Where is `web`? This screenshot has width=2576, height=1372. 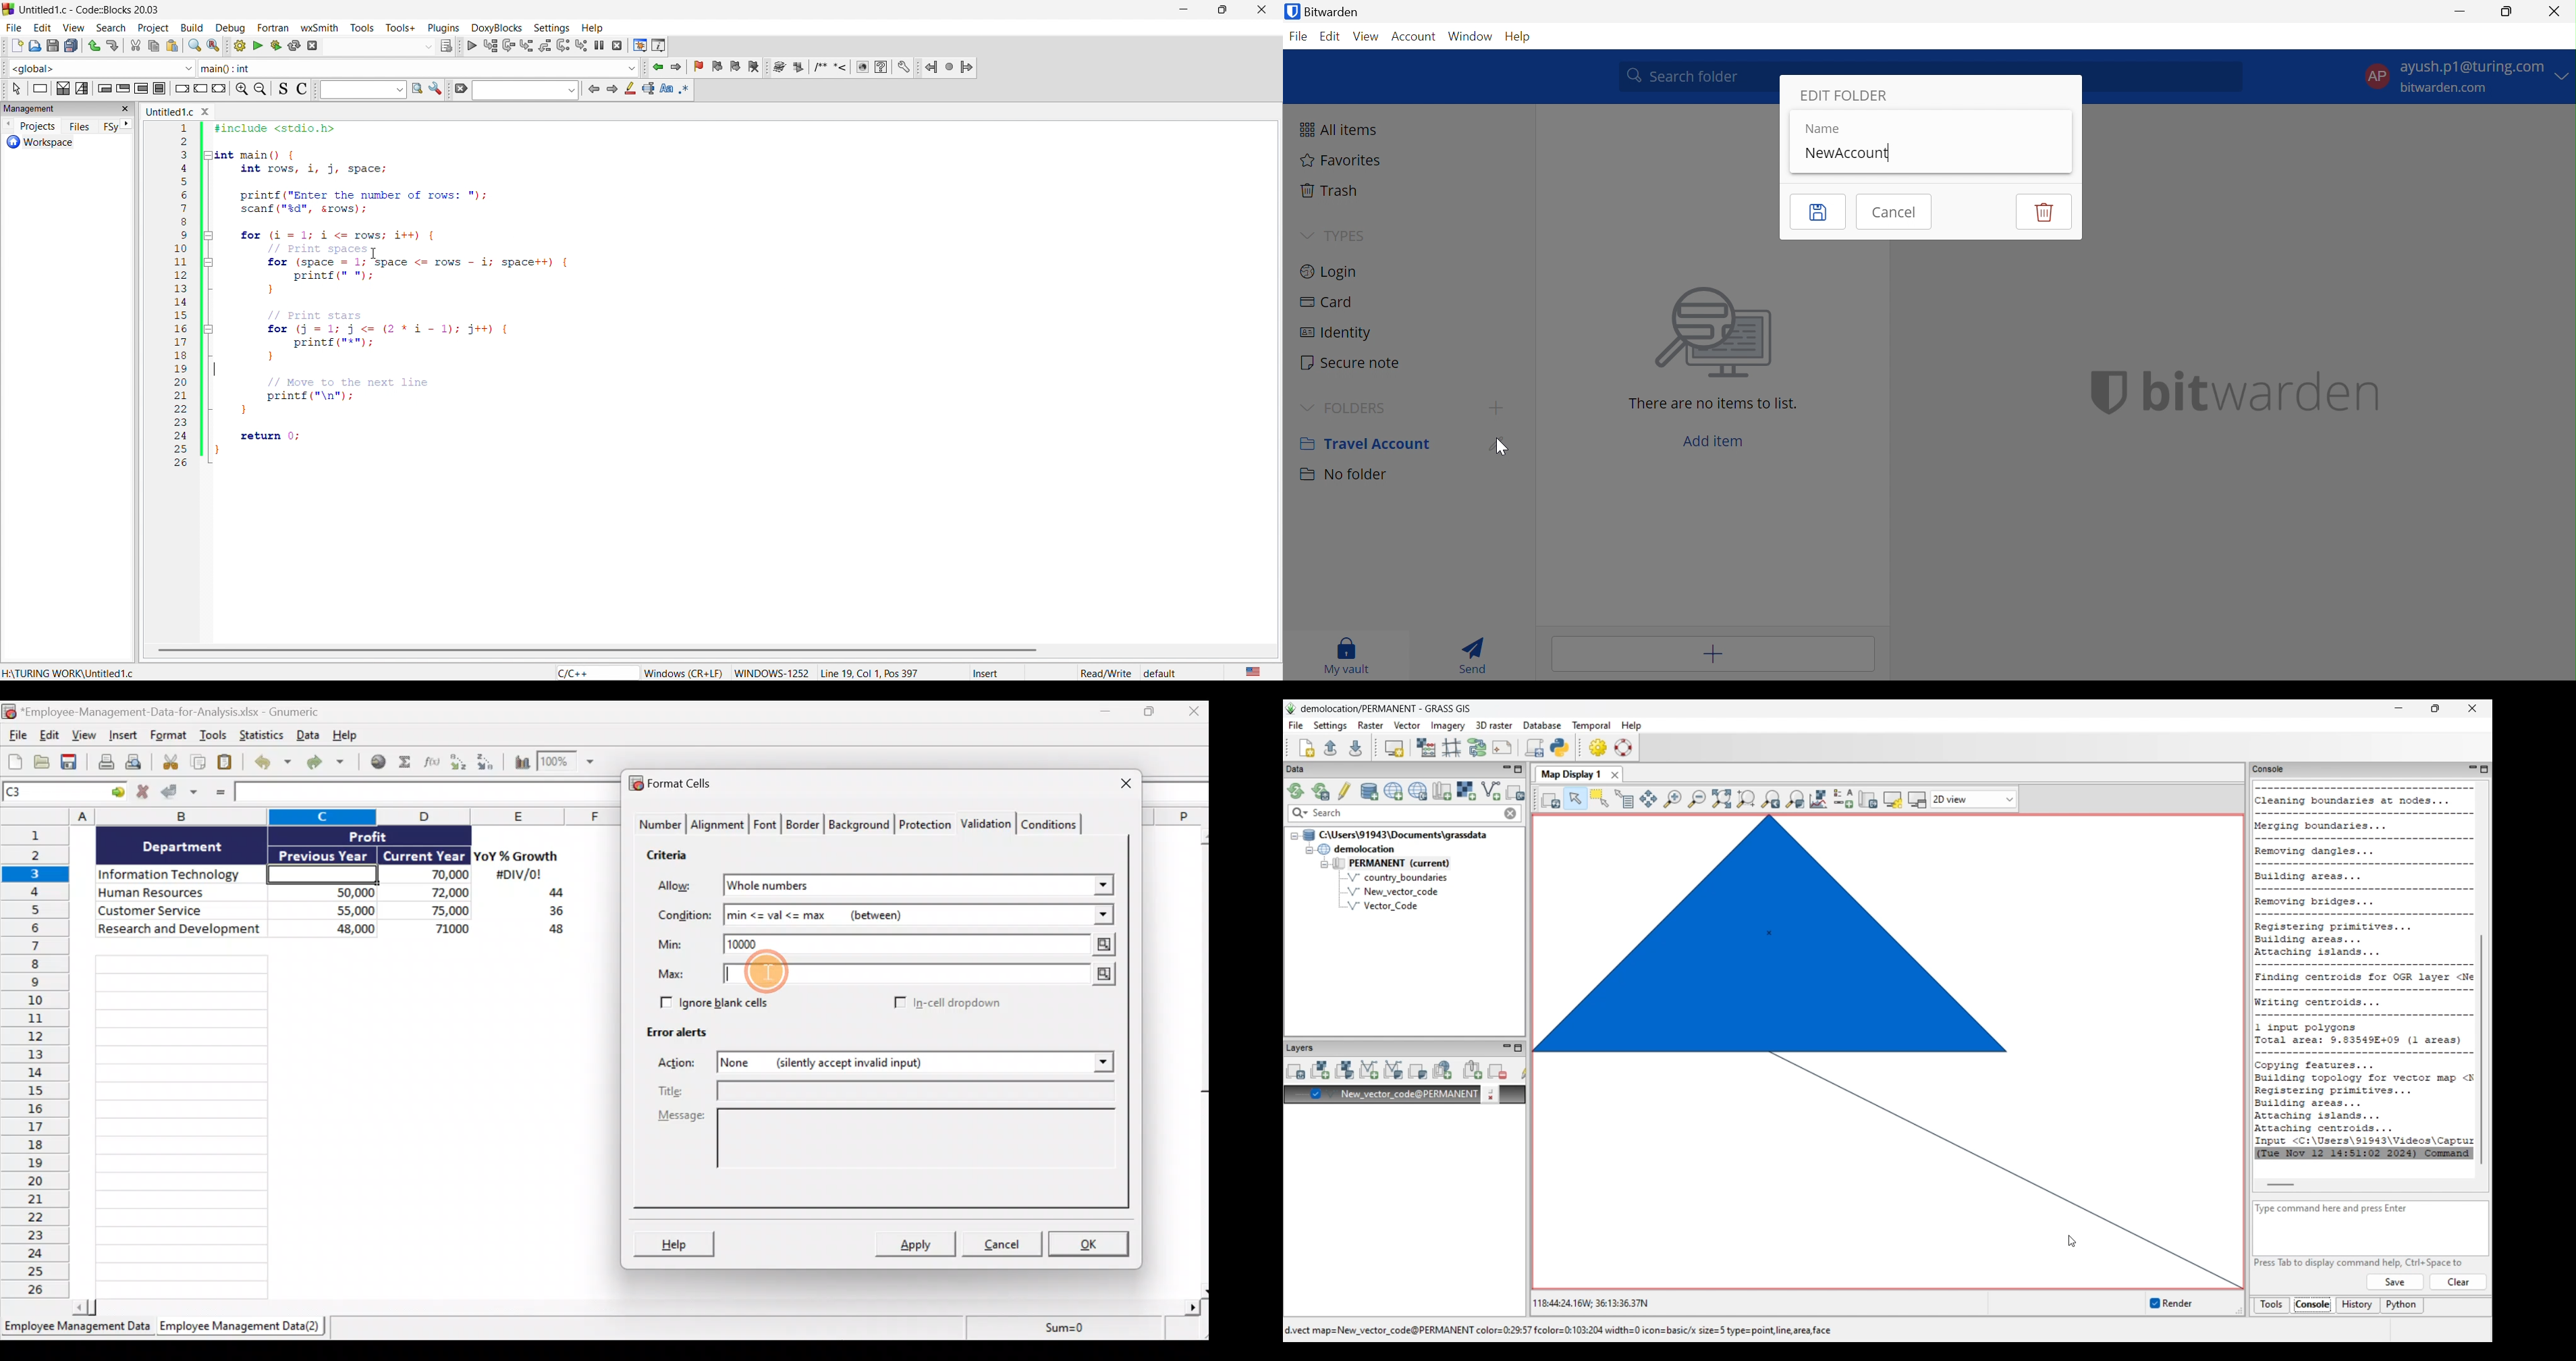 web is located at coordinates (861, 67).